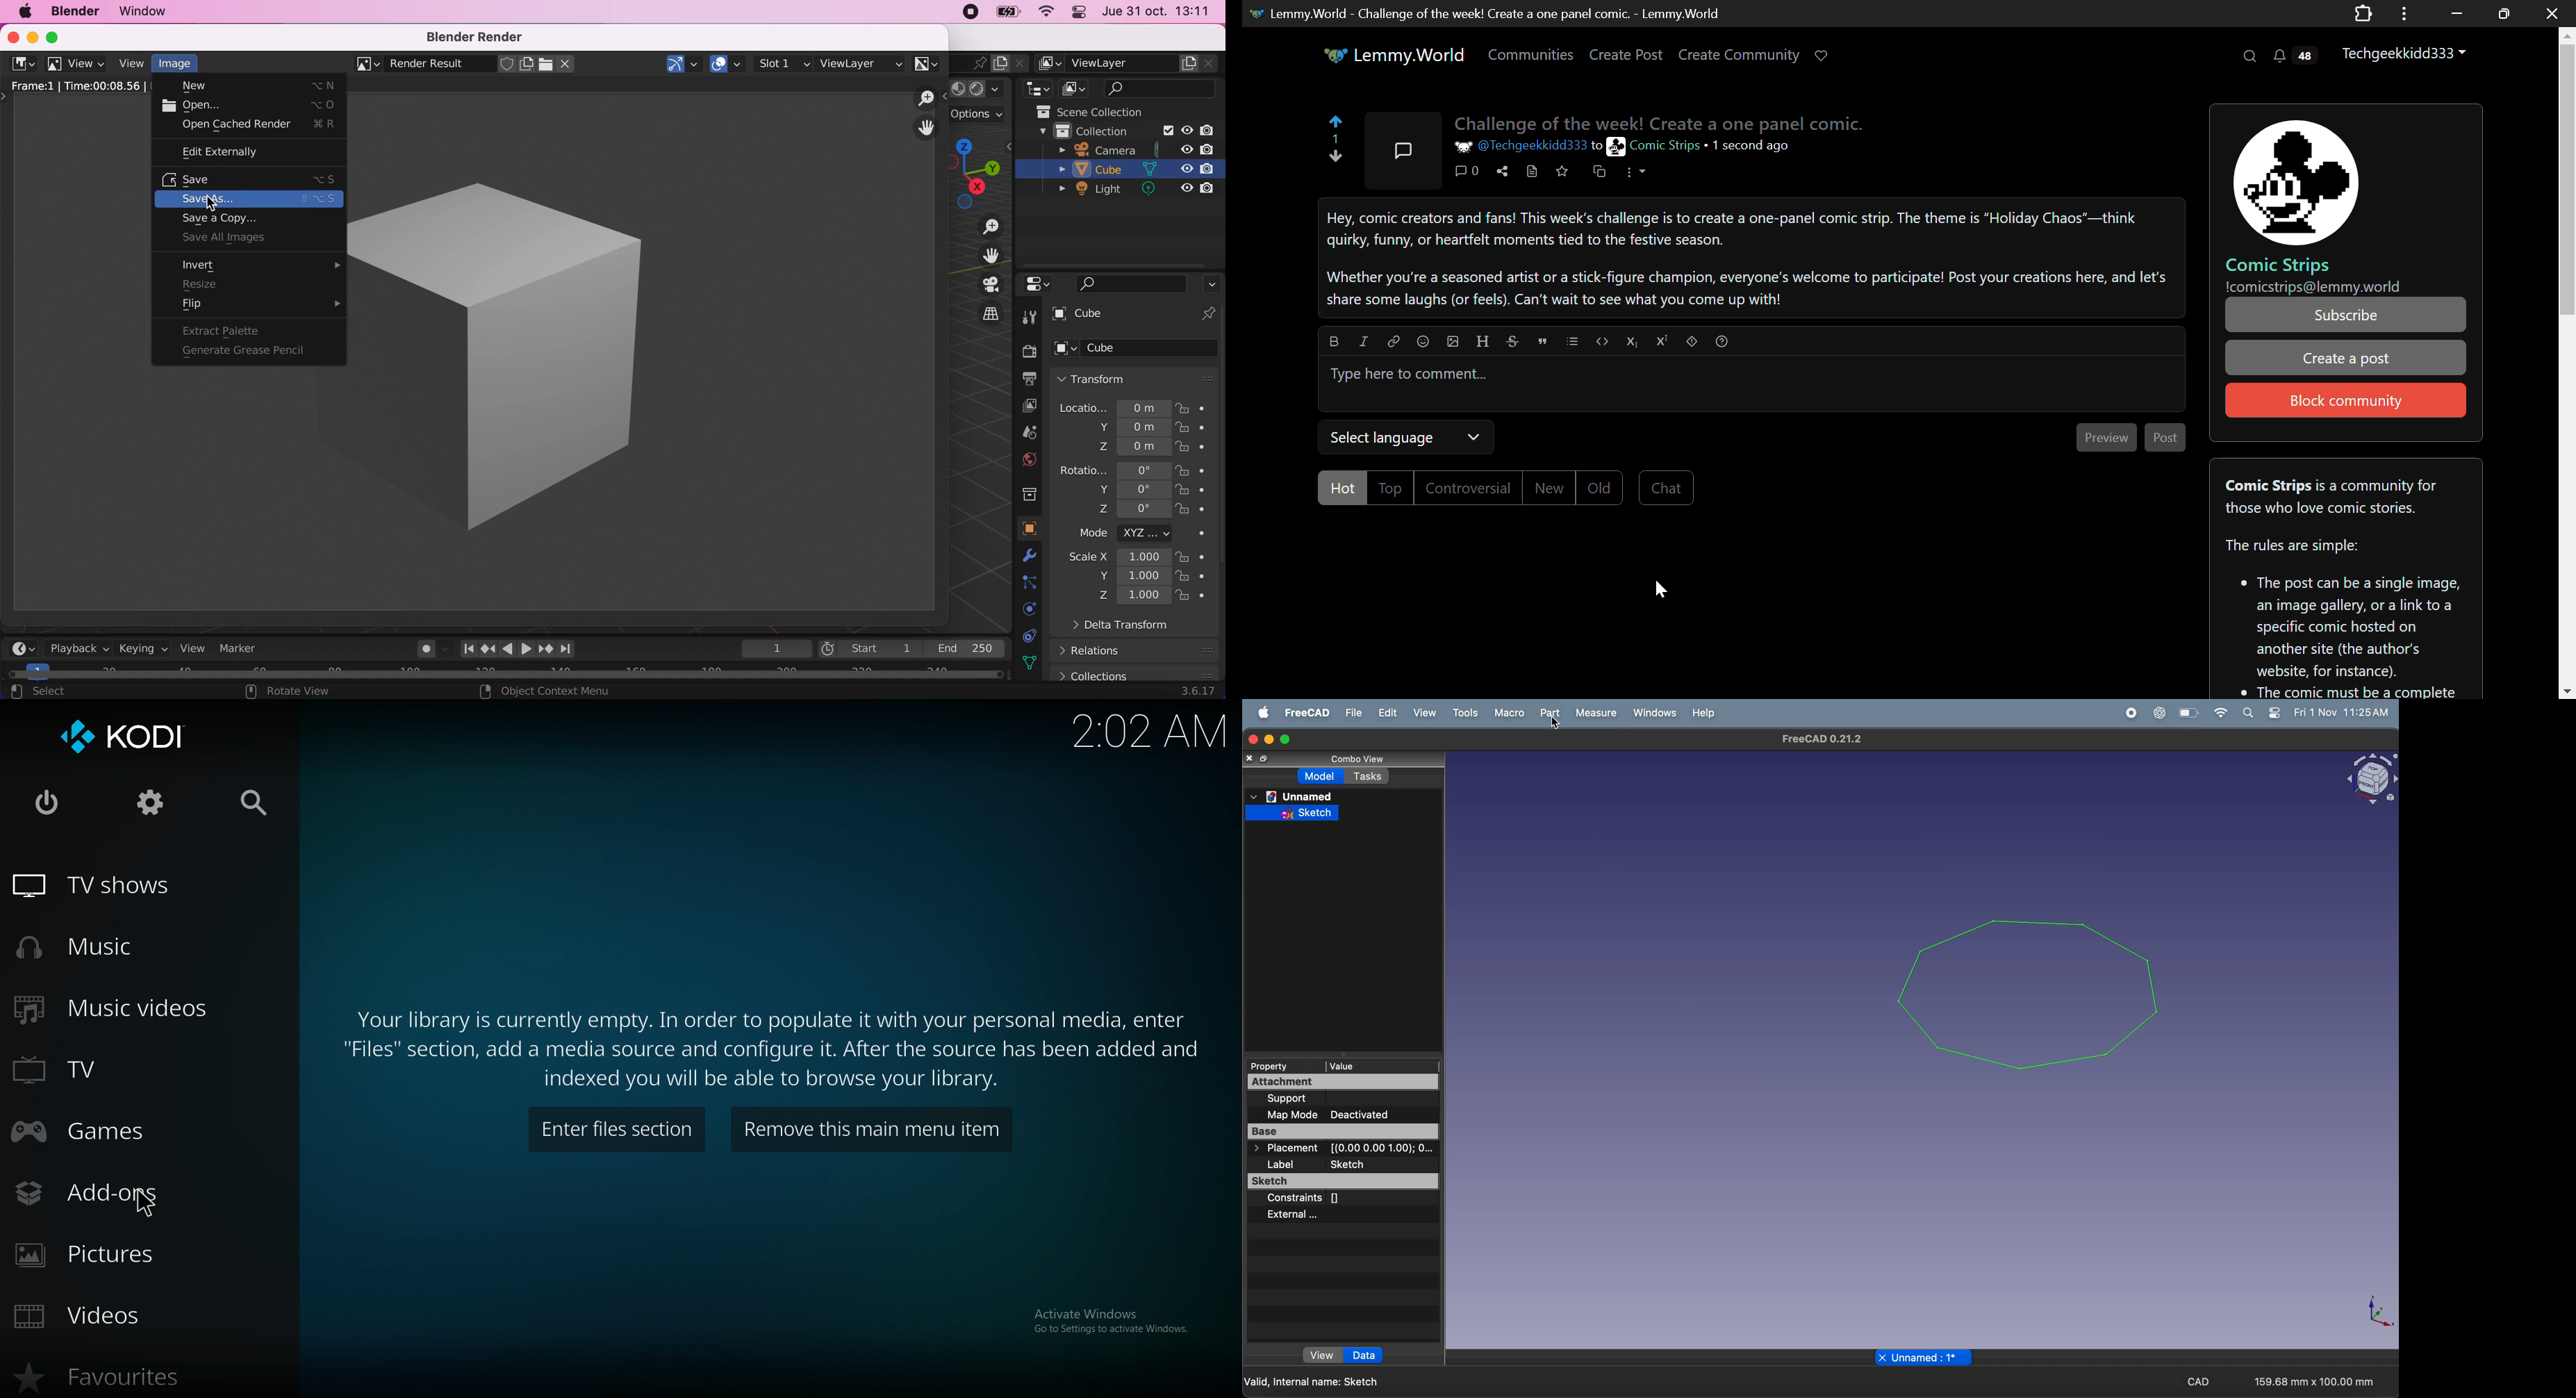 The height and width of the screenshot is (1400, 2576). Describe the element at coordinates (1120, 577) in the screenshot. I see `scale measures` at that location.